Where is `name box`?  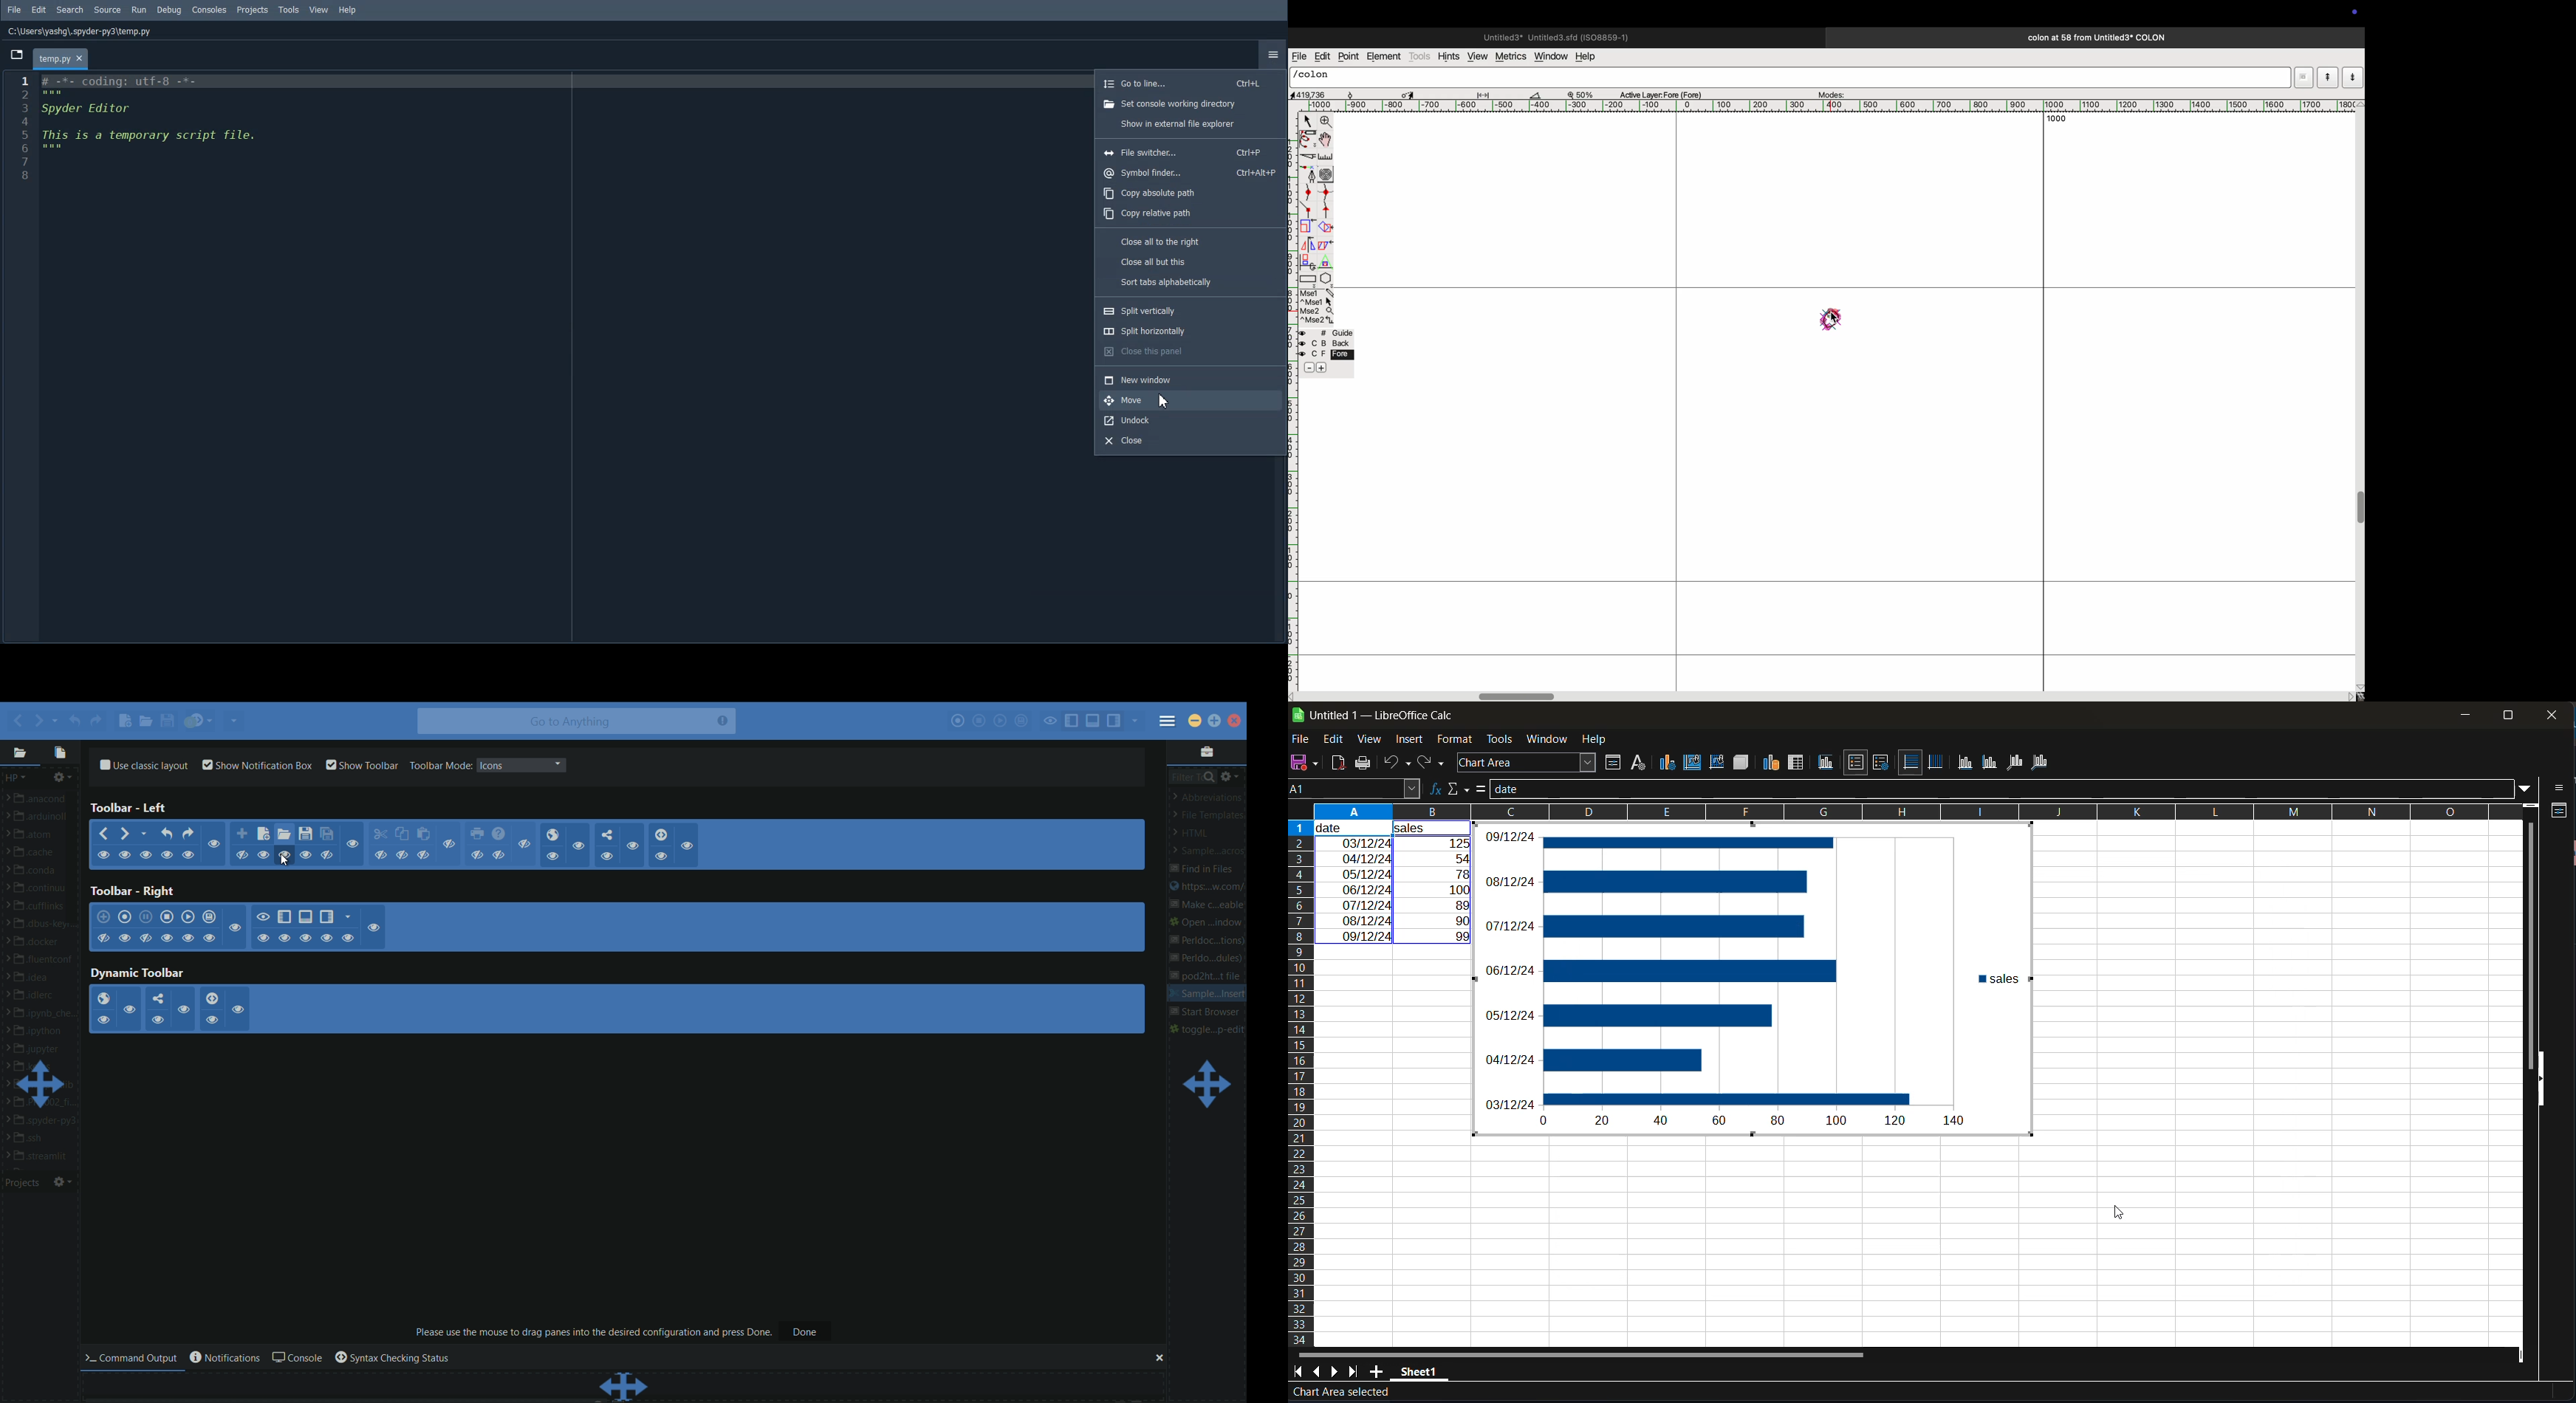 name box is located at coordinates (1354, 787).